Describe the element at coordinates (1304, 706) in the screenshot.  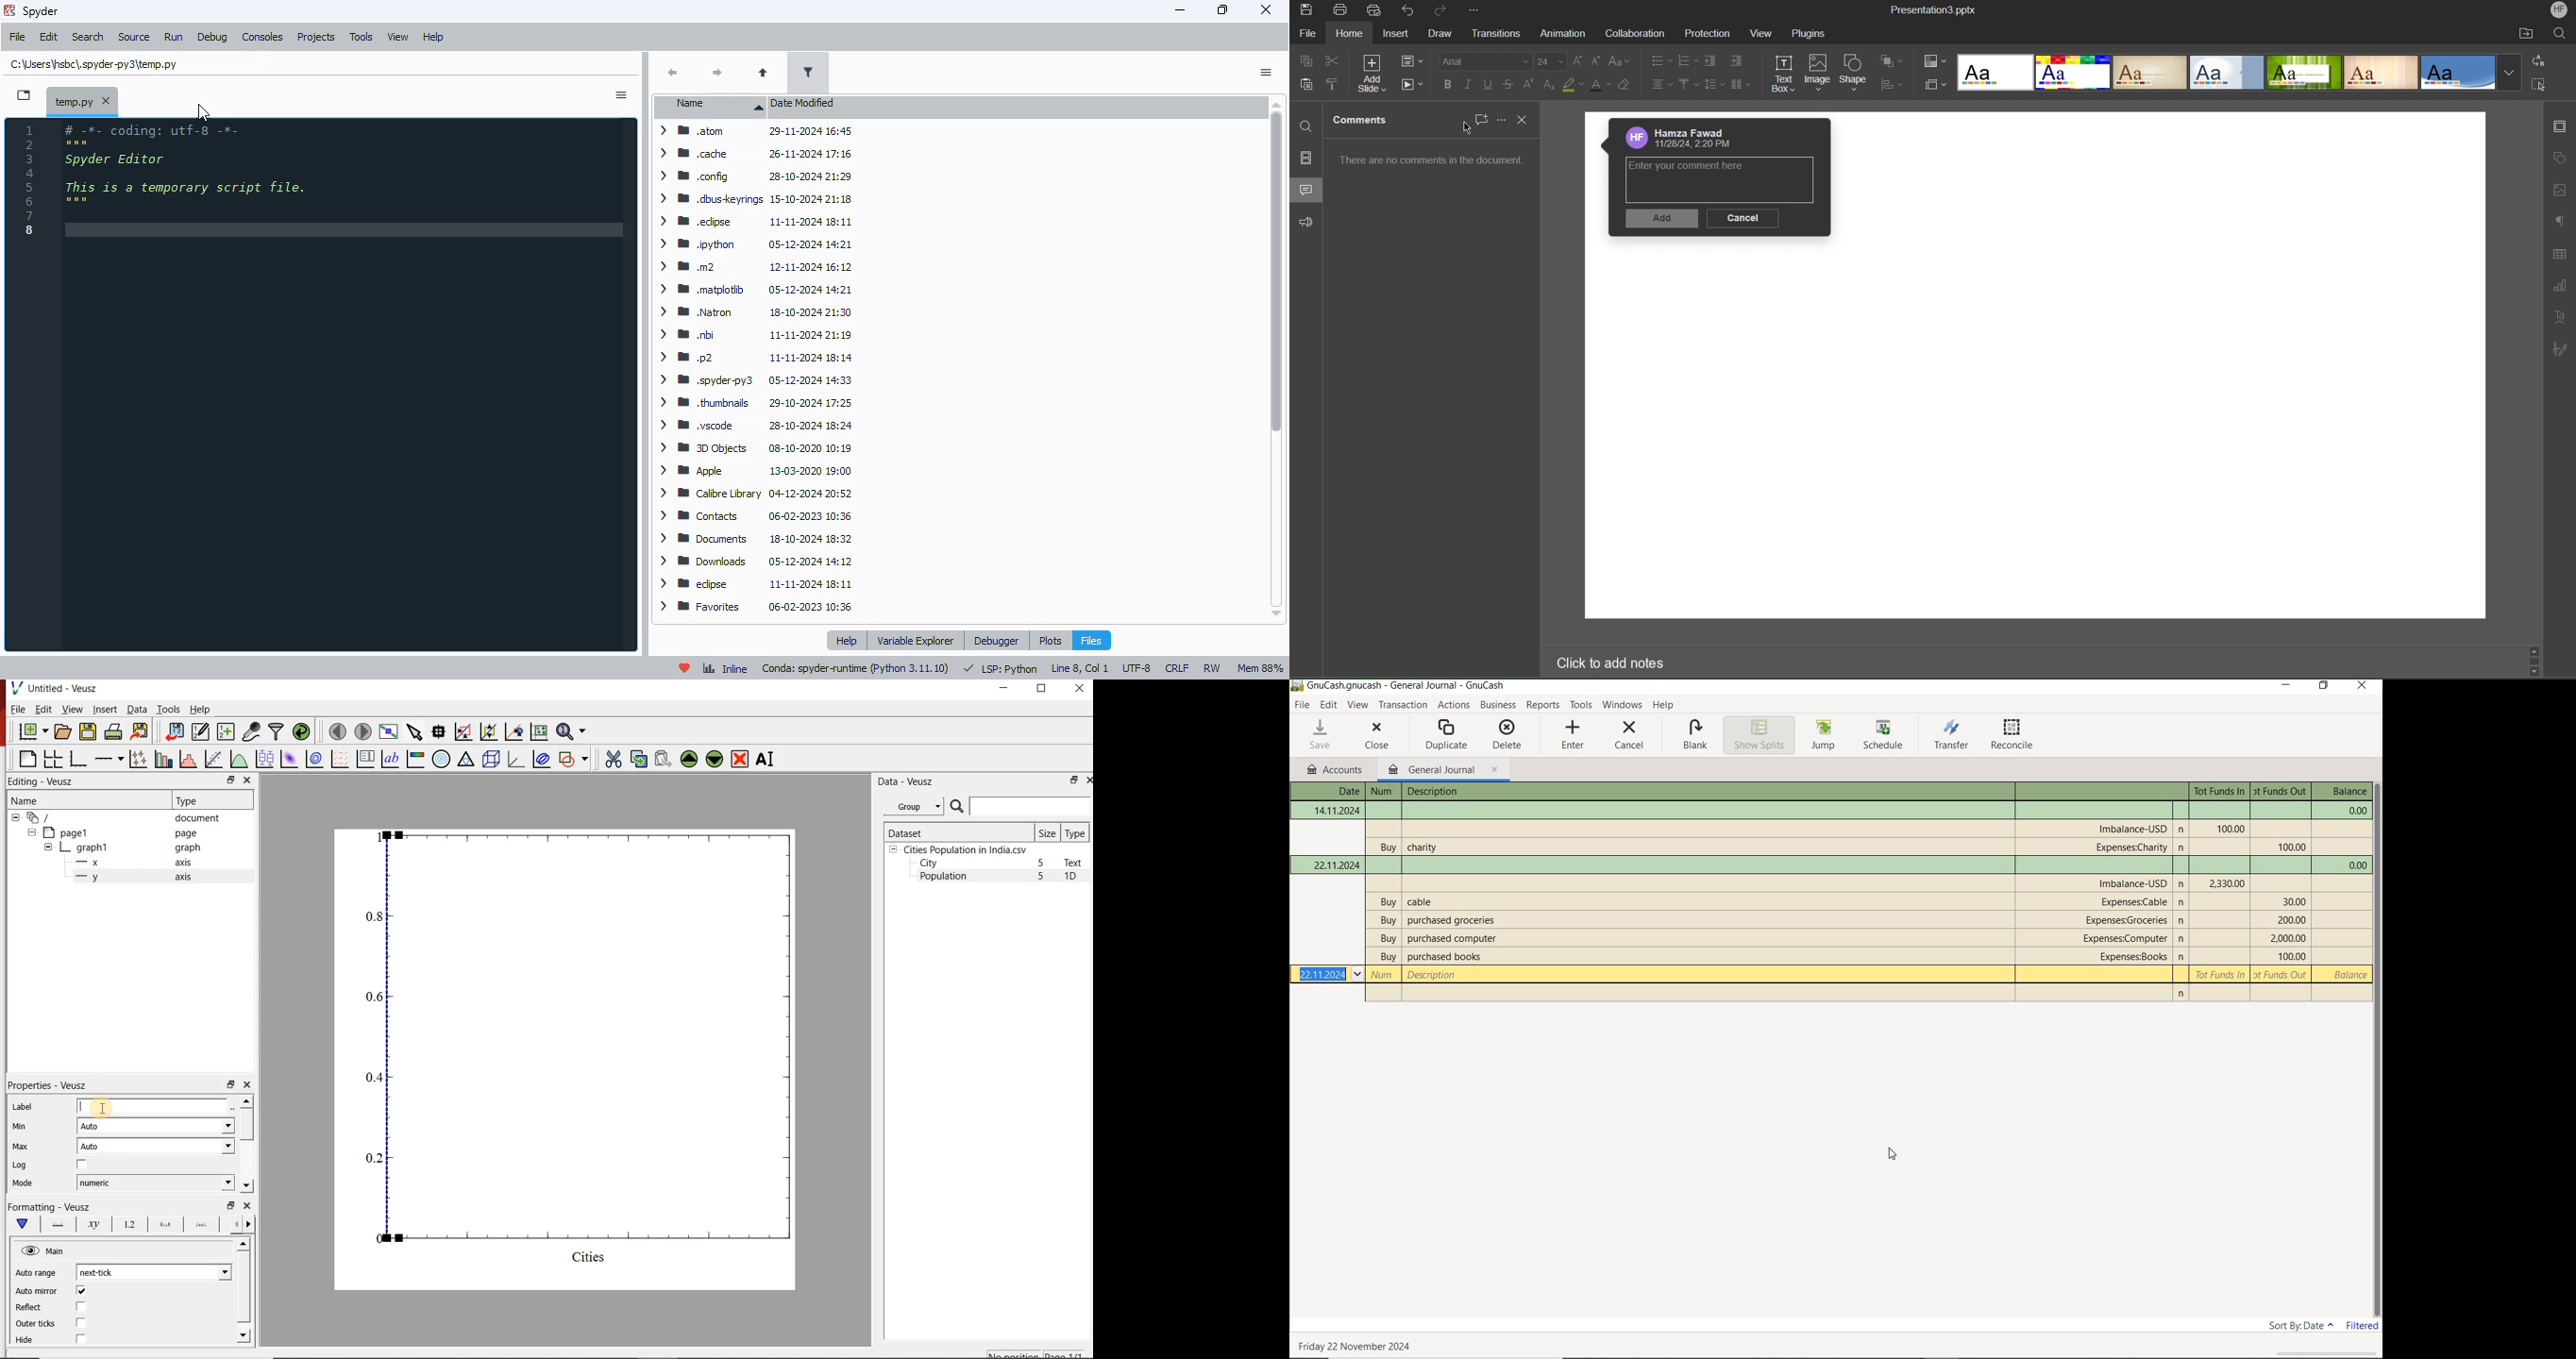
I see `FILE` at that location.